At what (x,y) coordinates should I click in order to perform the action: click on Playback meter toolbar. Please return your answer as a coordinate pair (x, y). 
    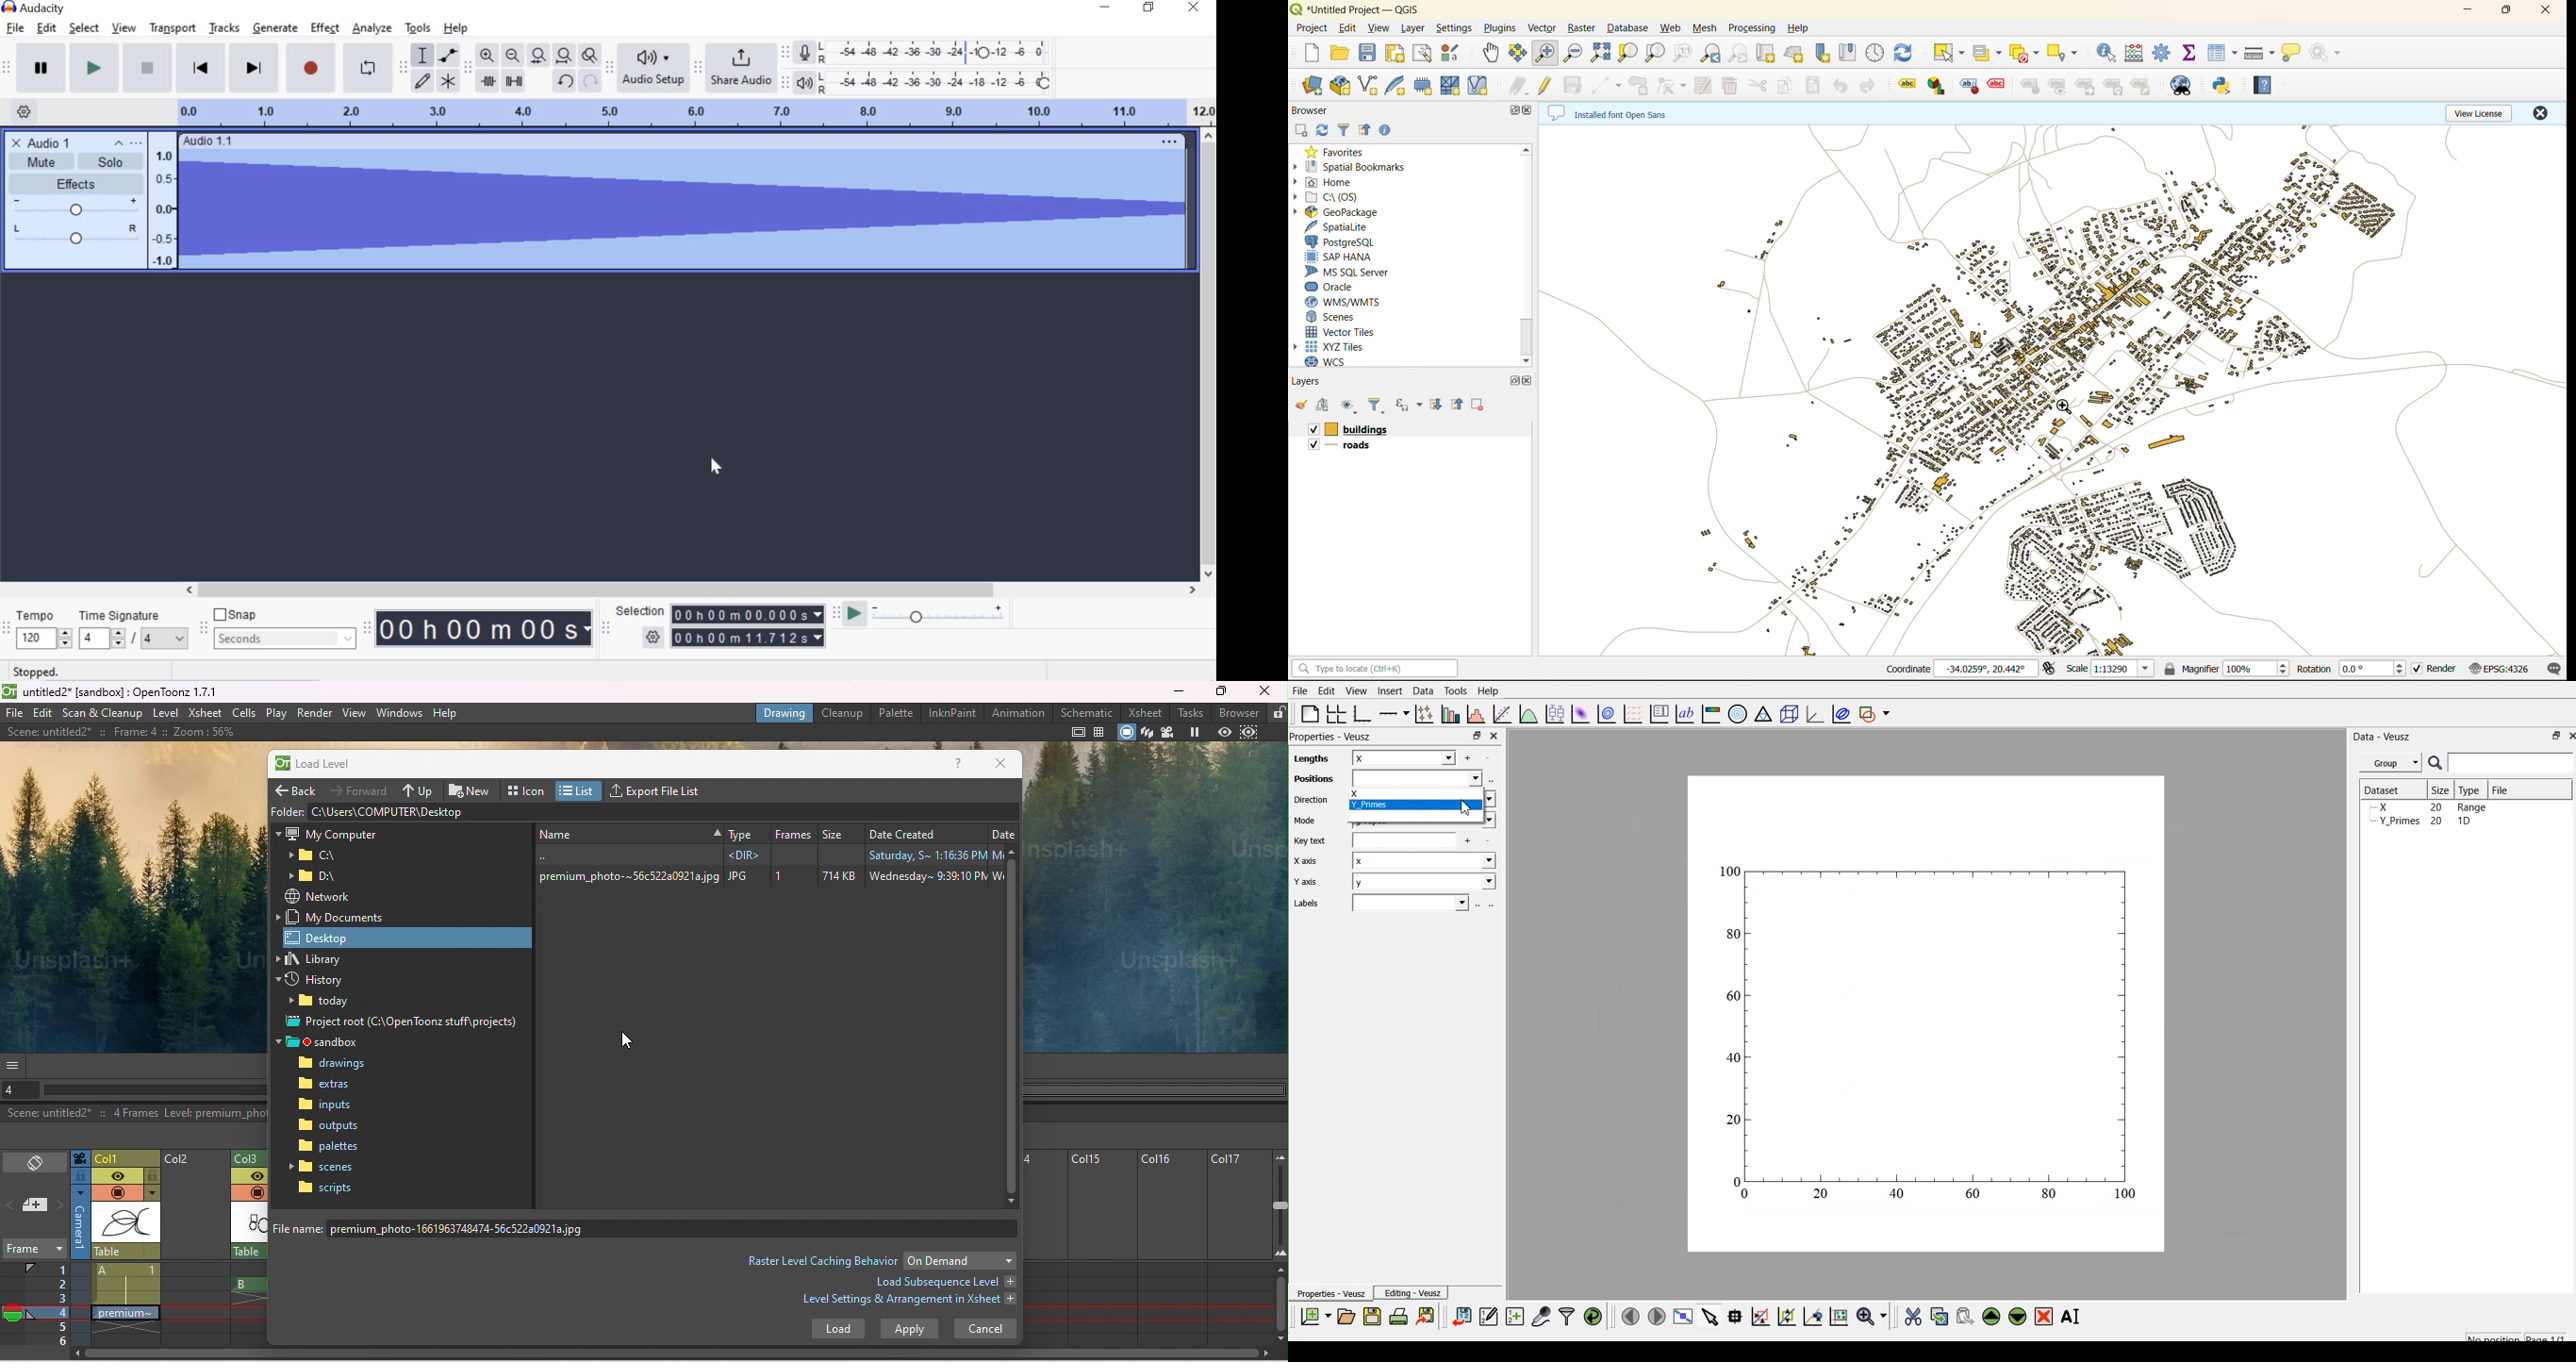
    Looking at the image, I should click on (787, 84).